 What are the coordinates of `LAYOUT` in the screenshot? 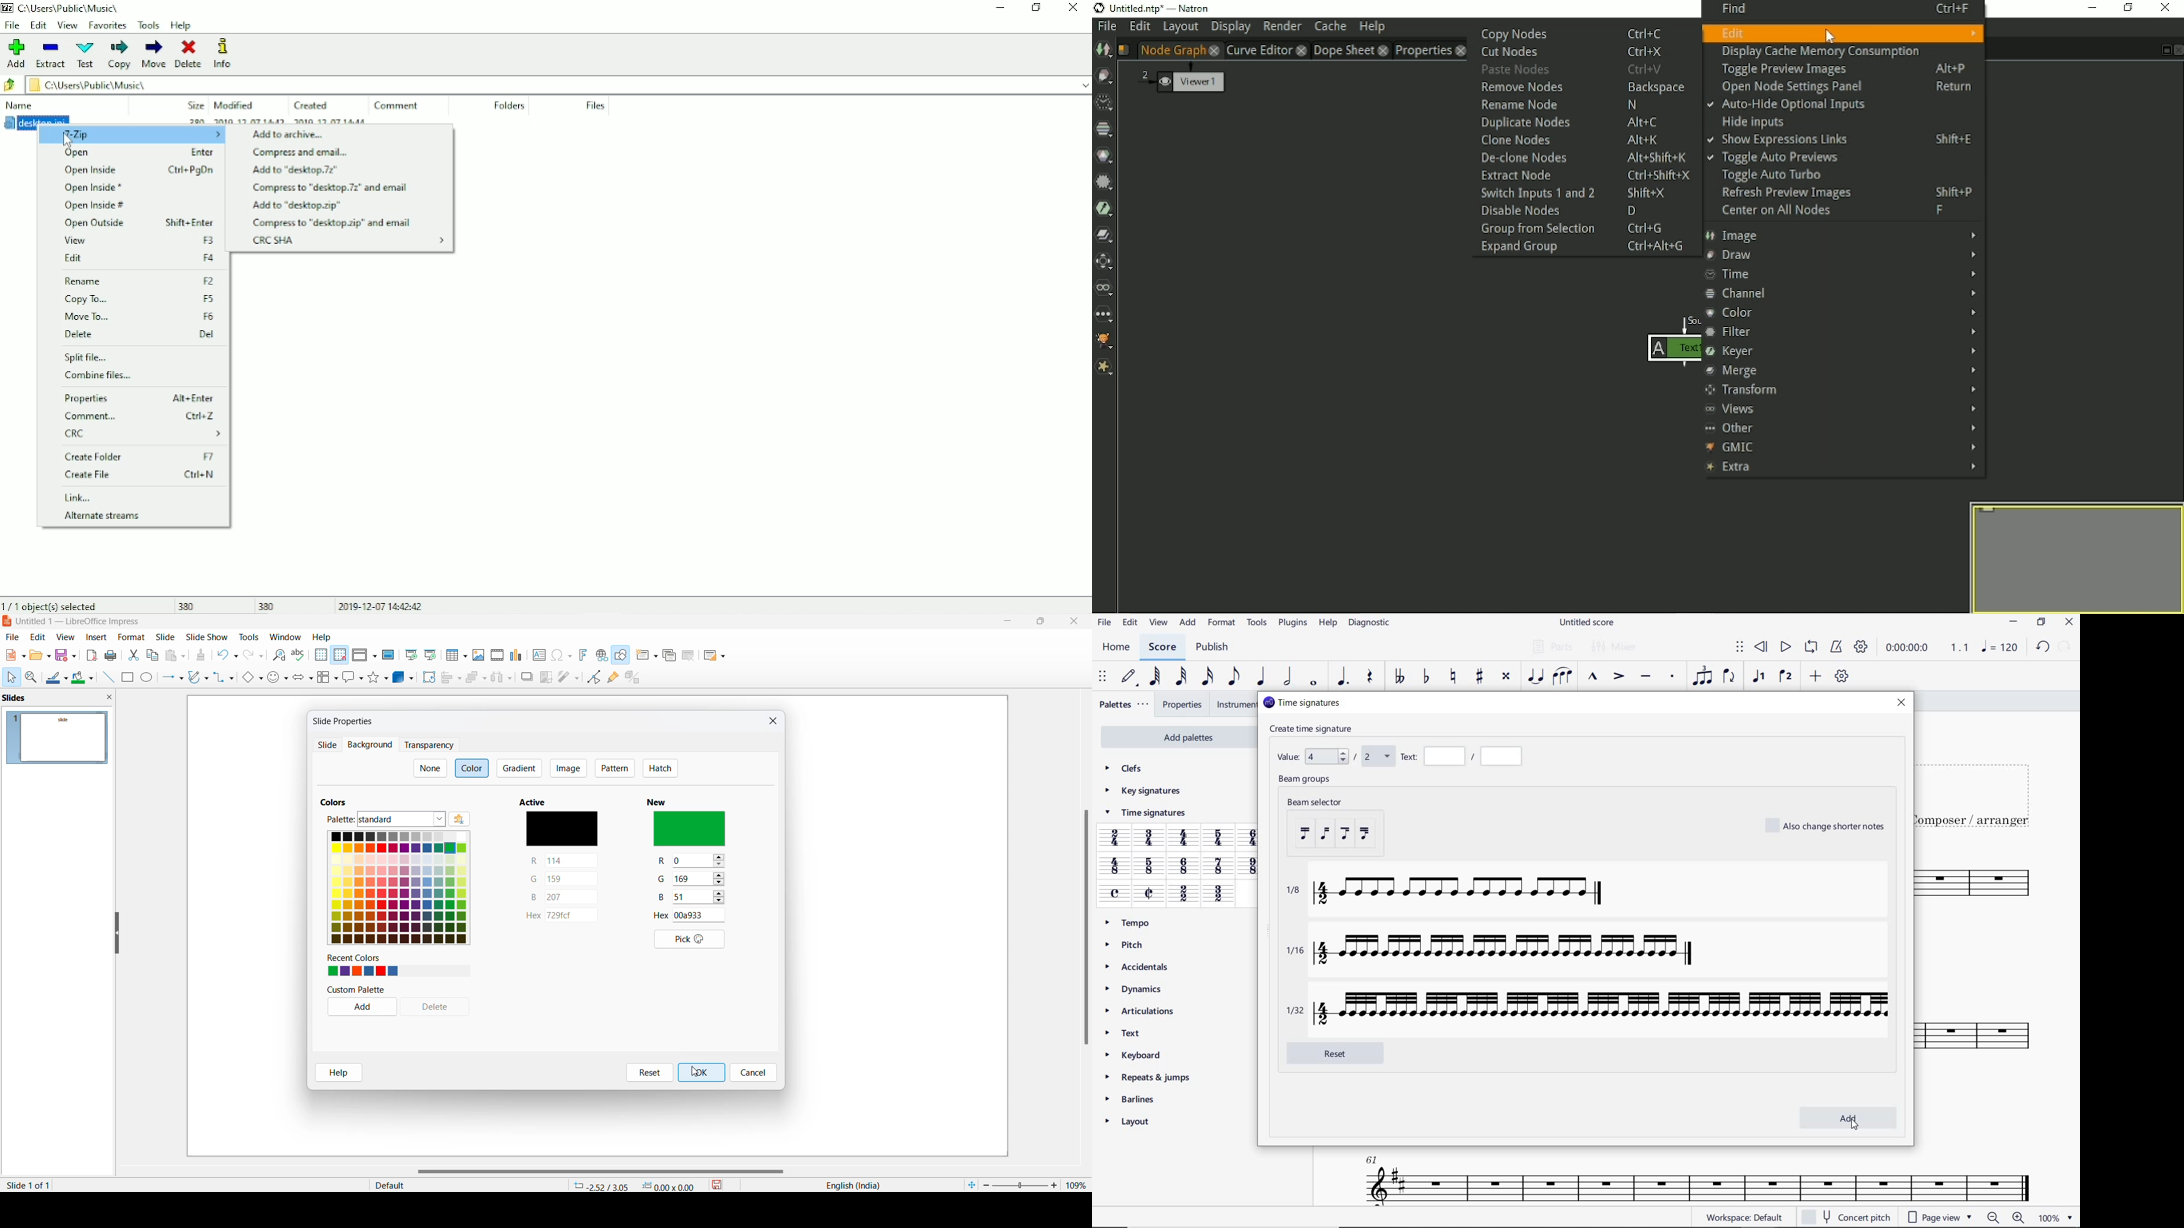 It's located at (1131, 1121).